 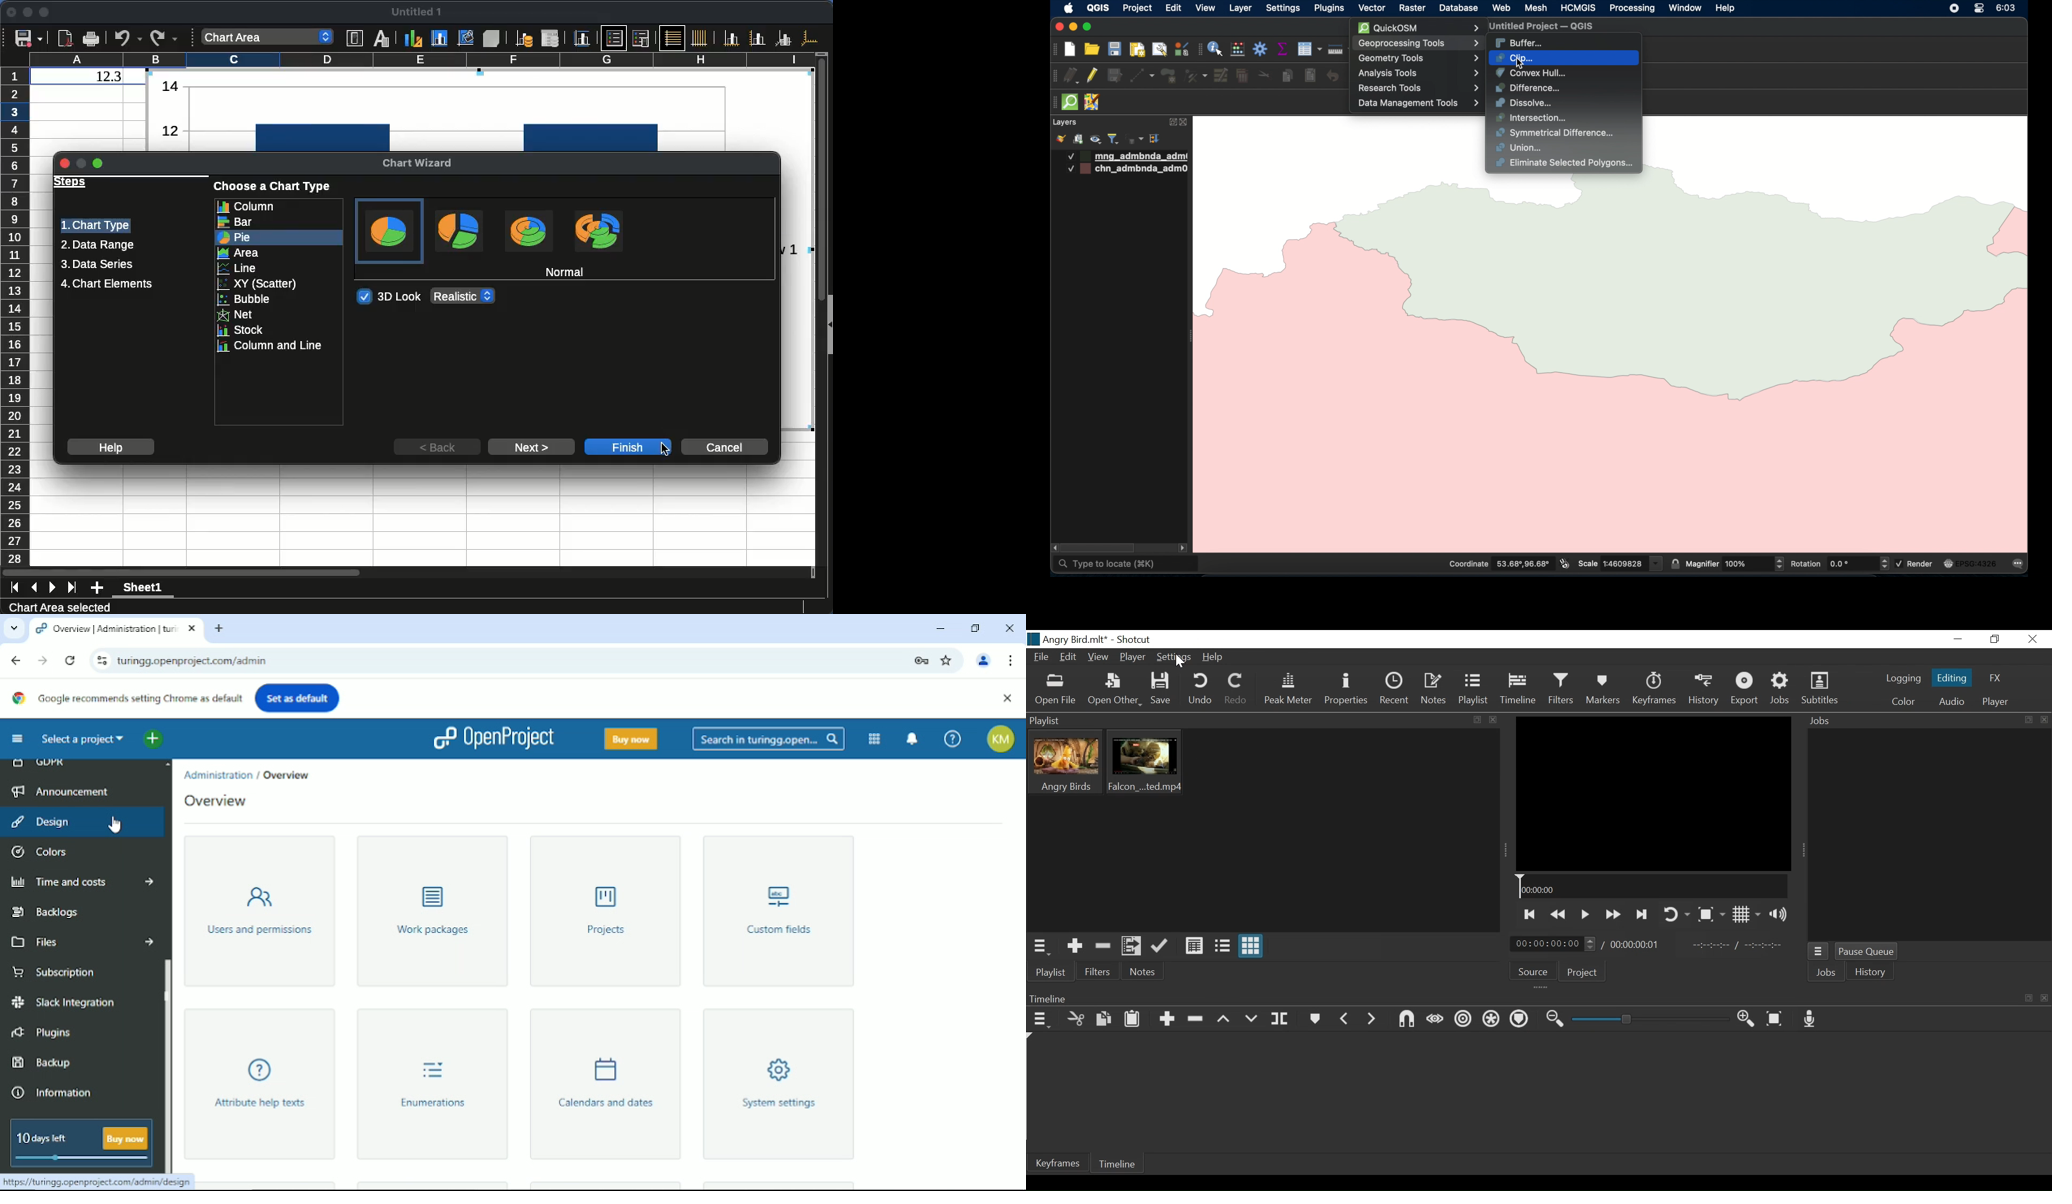 What do you see at coordinates (1223, 1019) in the screenshot?
I see `lift` at bounding box center [1223, 1019].